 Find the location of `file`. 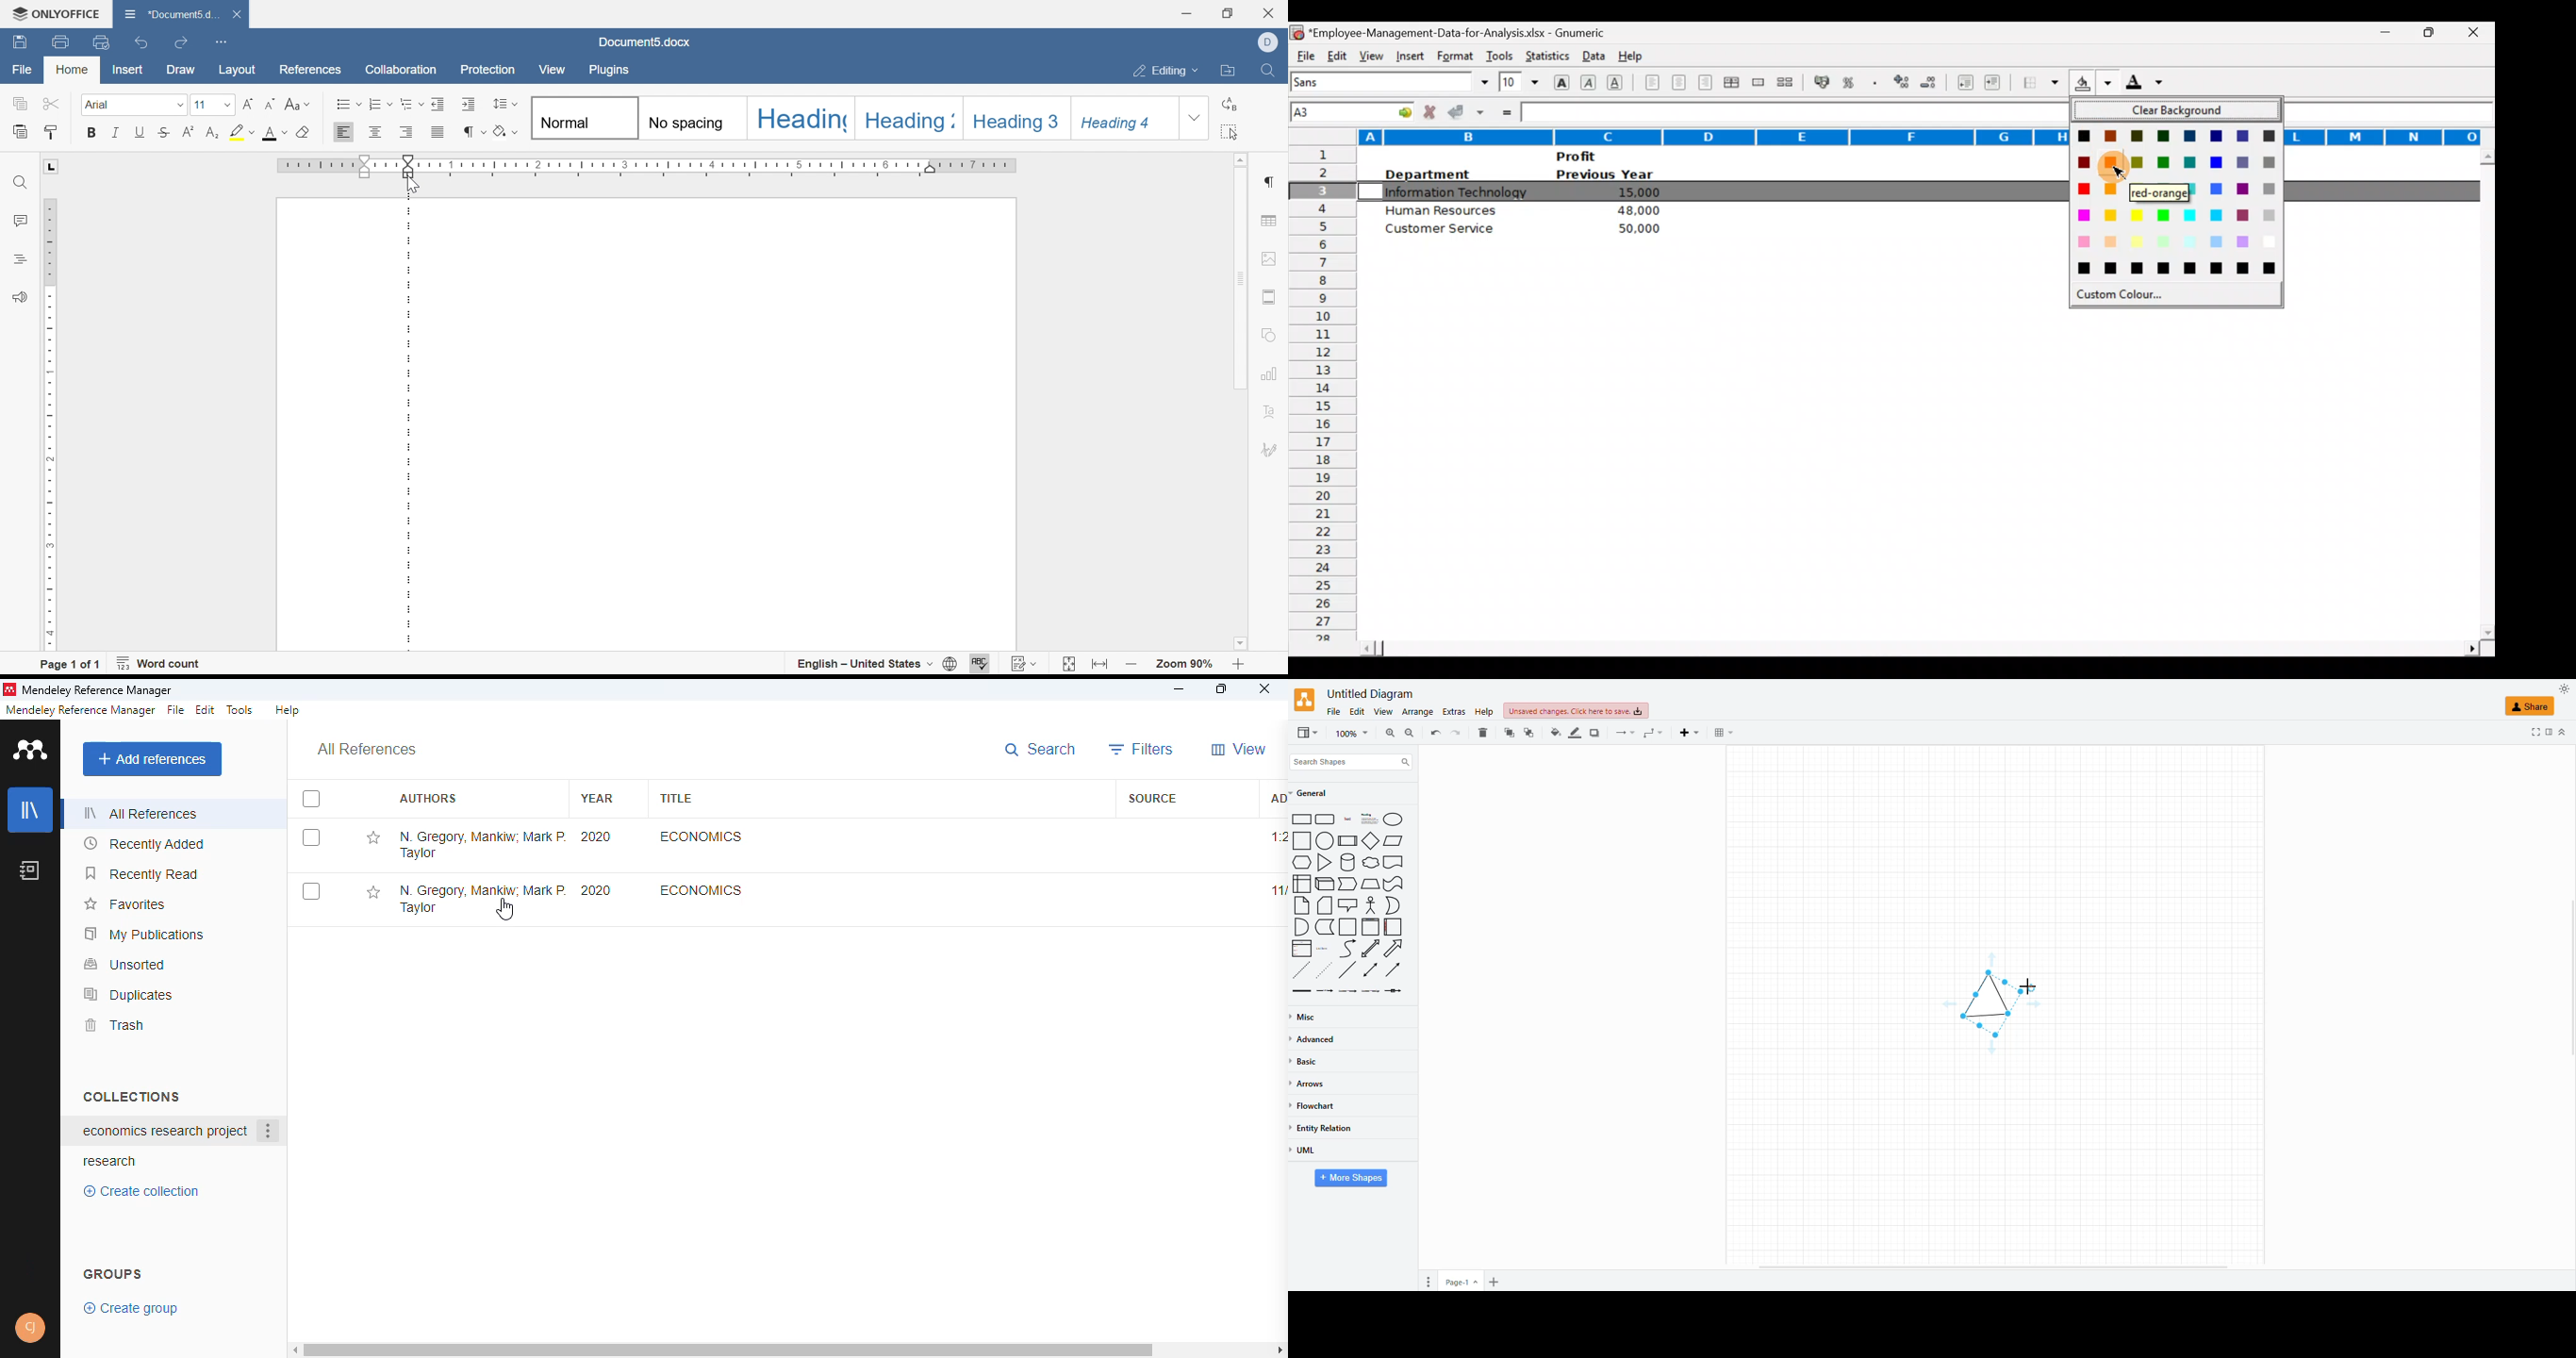

file is located at coordinates (24, 71).